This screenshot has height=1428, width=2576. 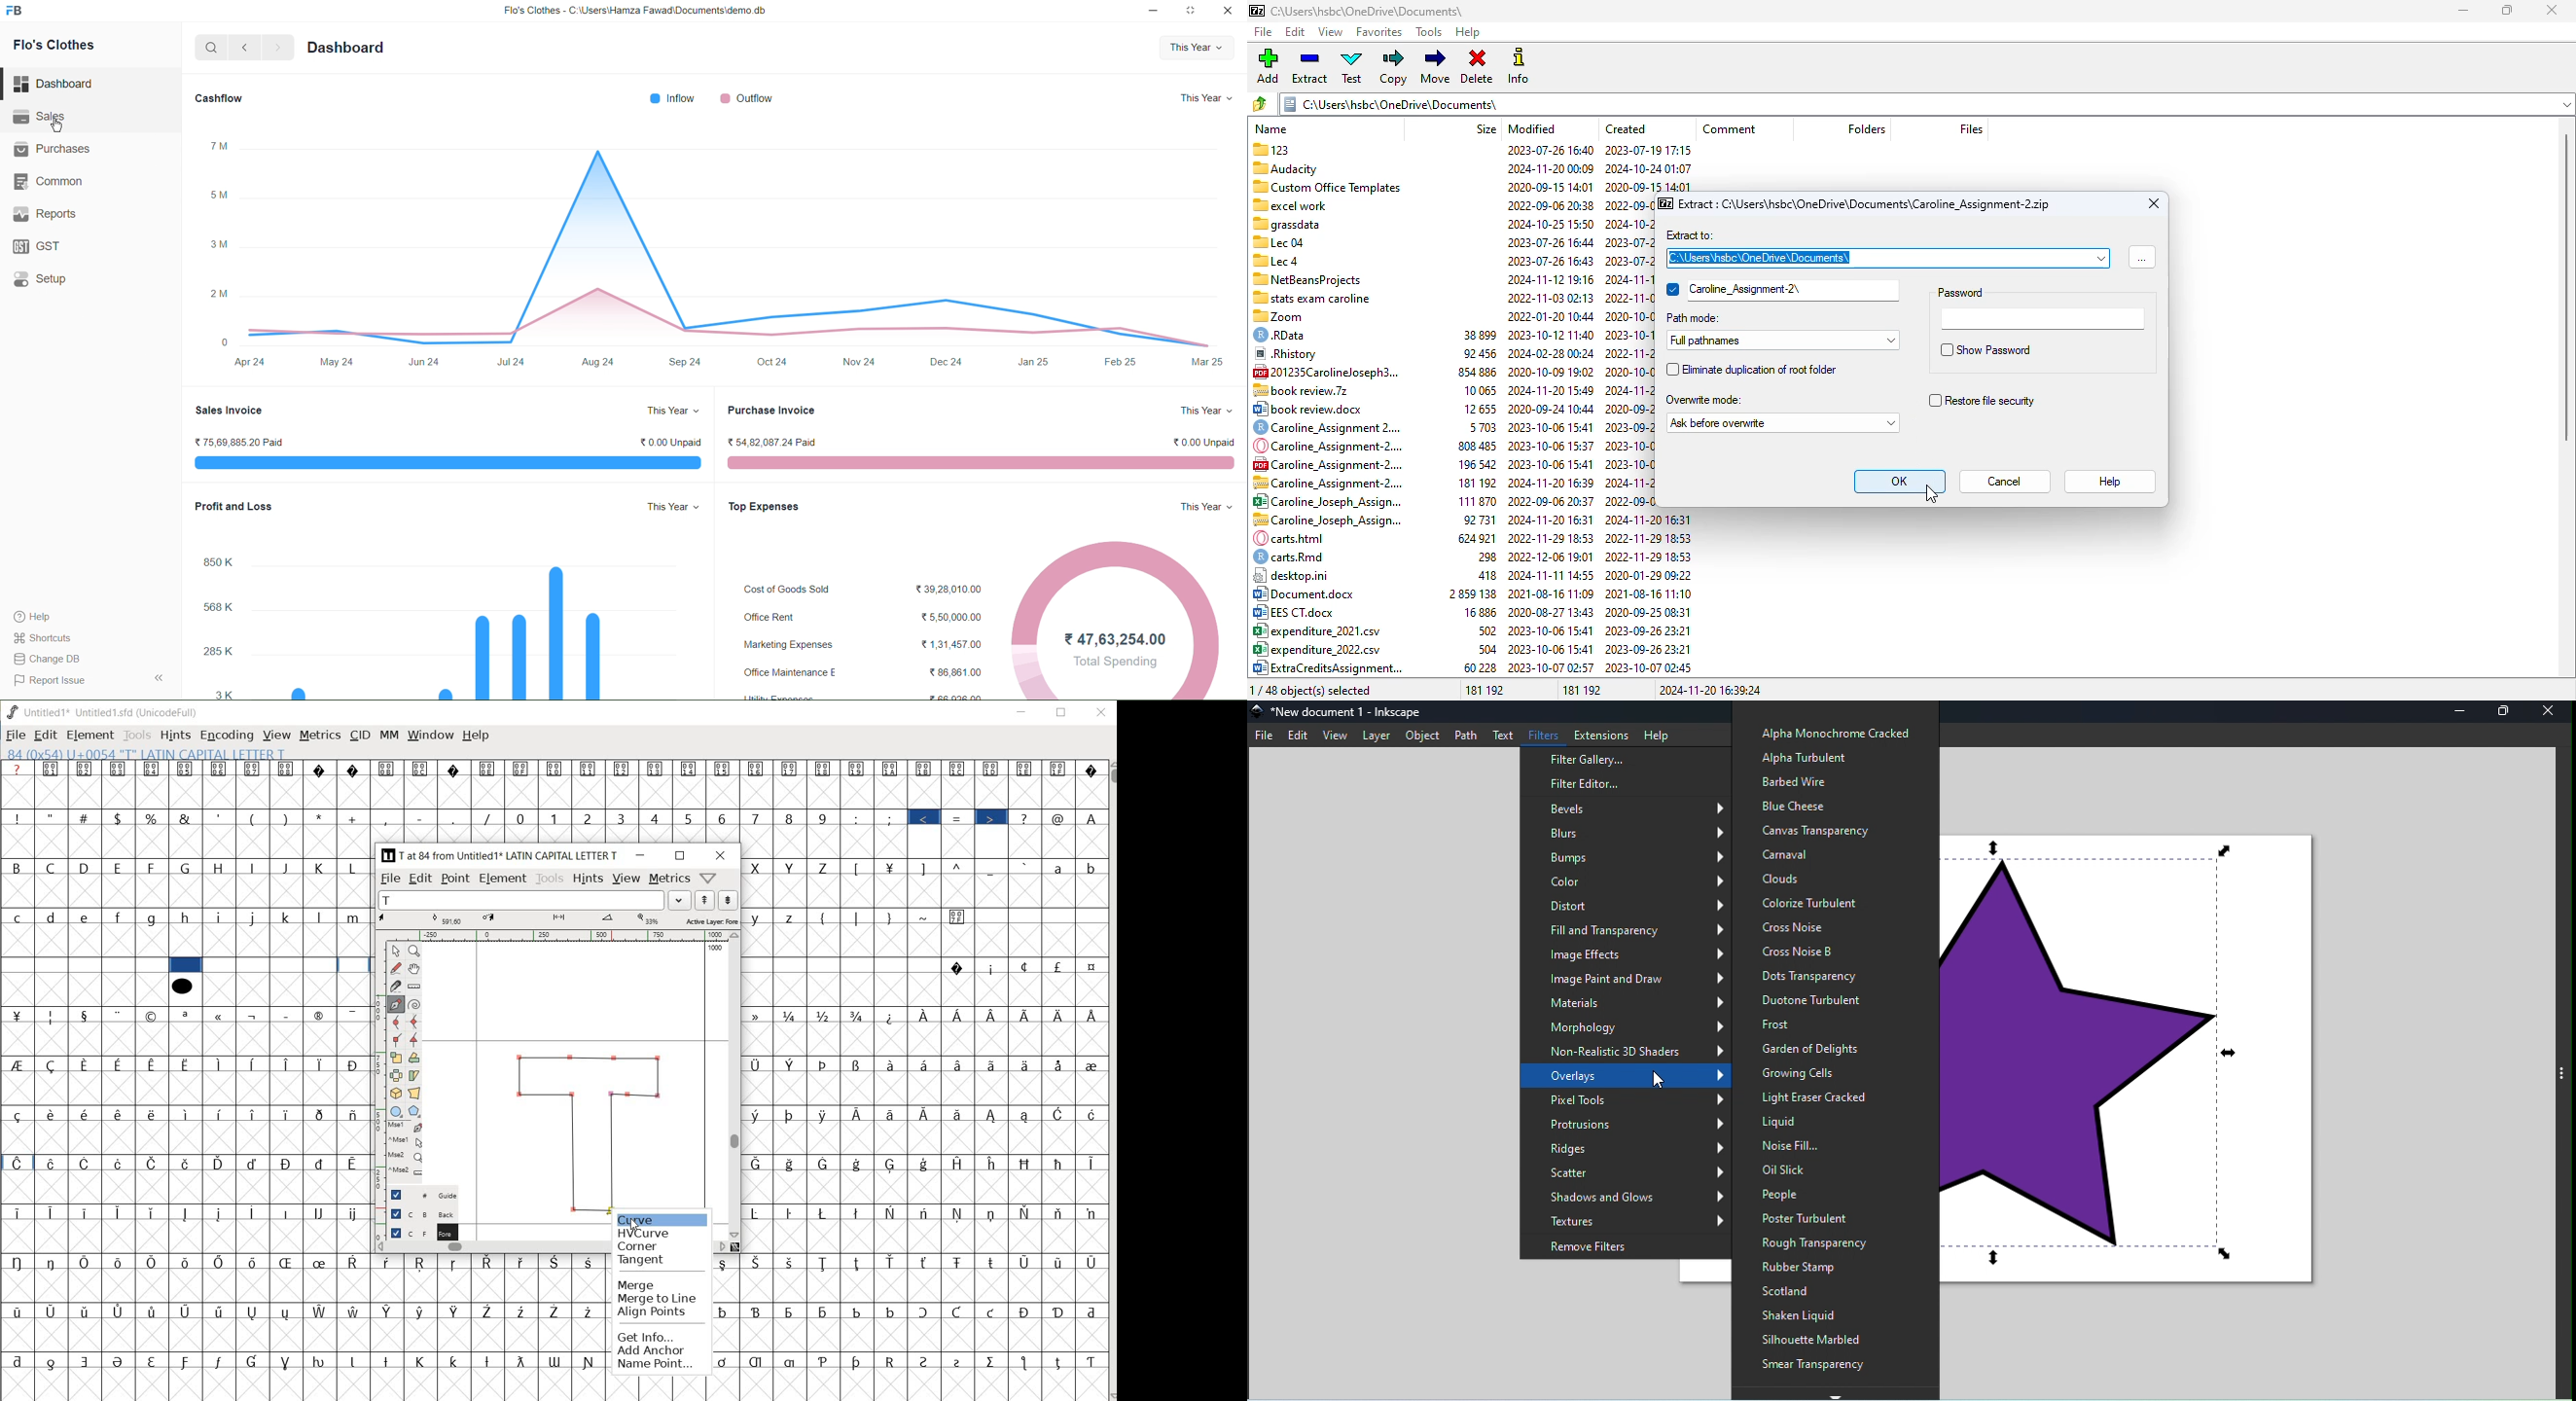 I want to click on This year, so click(x=671, y=508).